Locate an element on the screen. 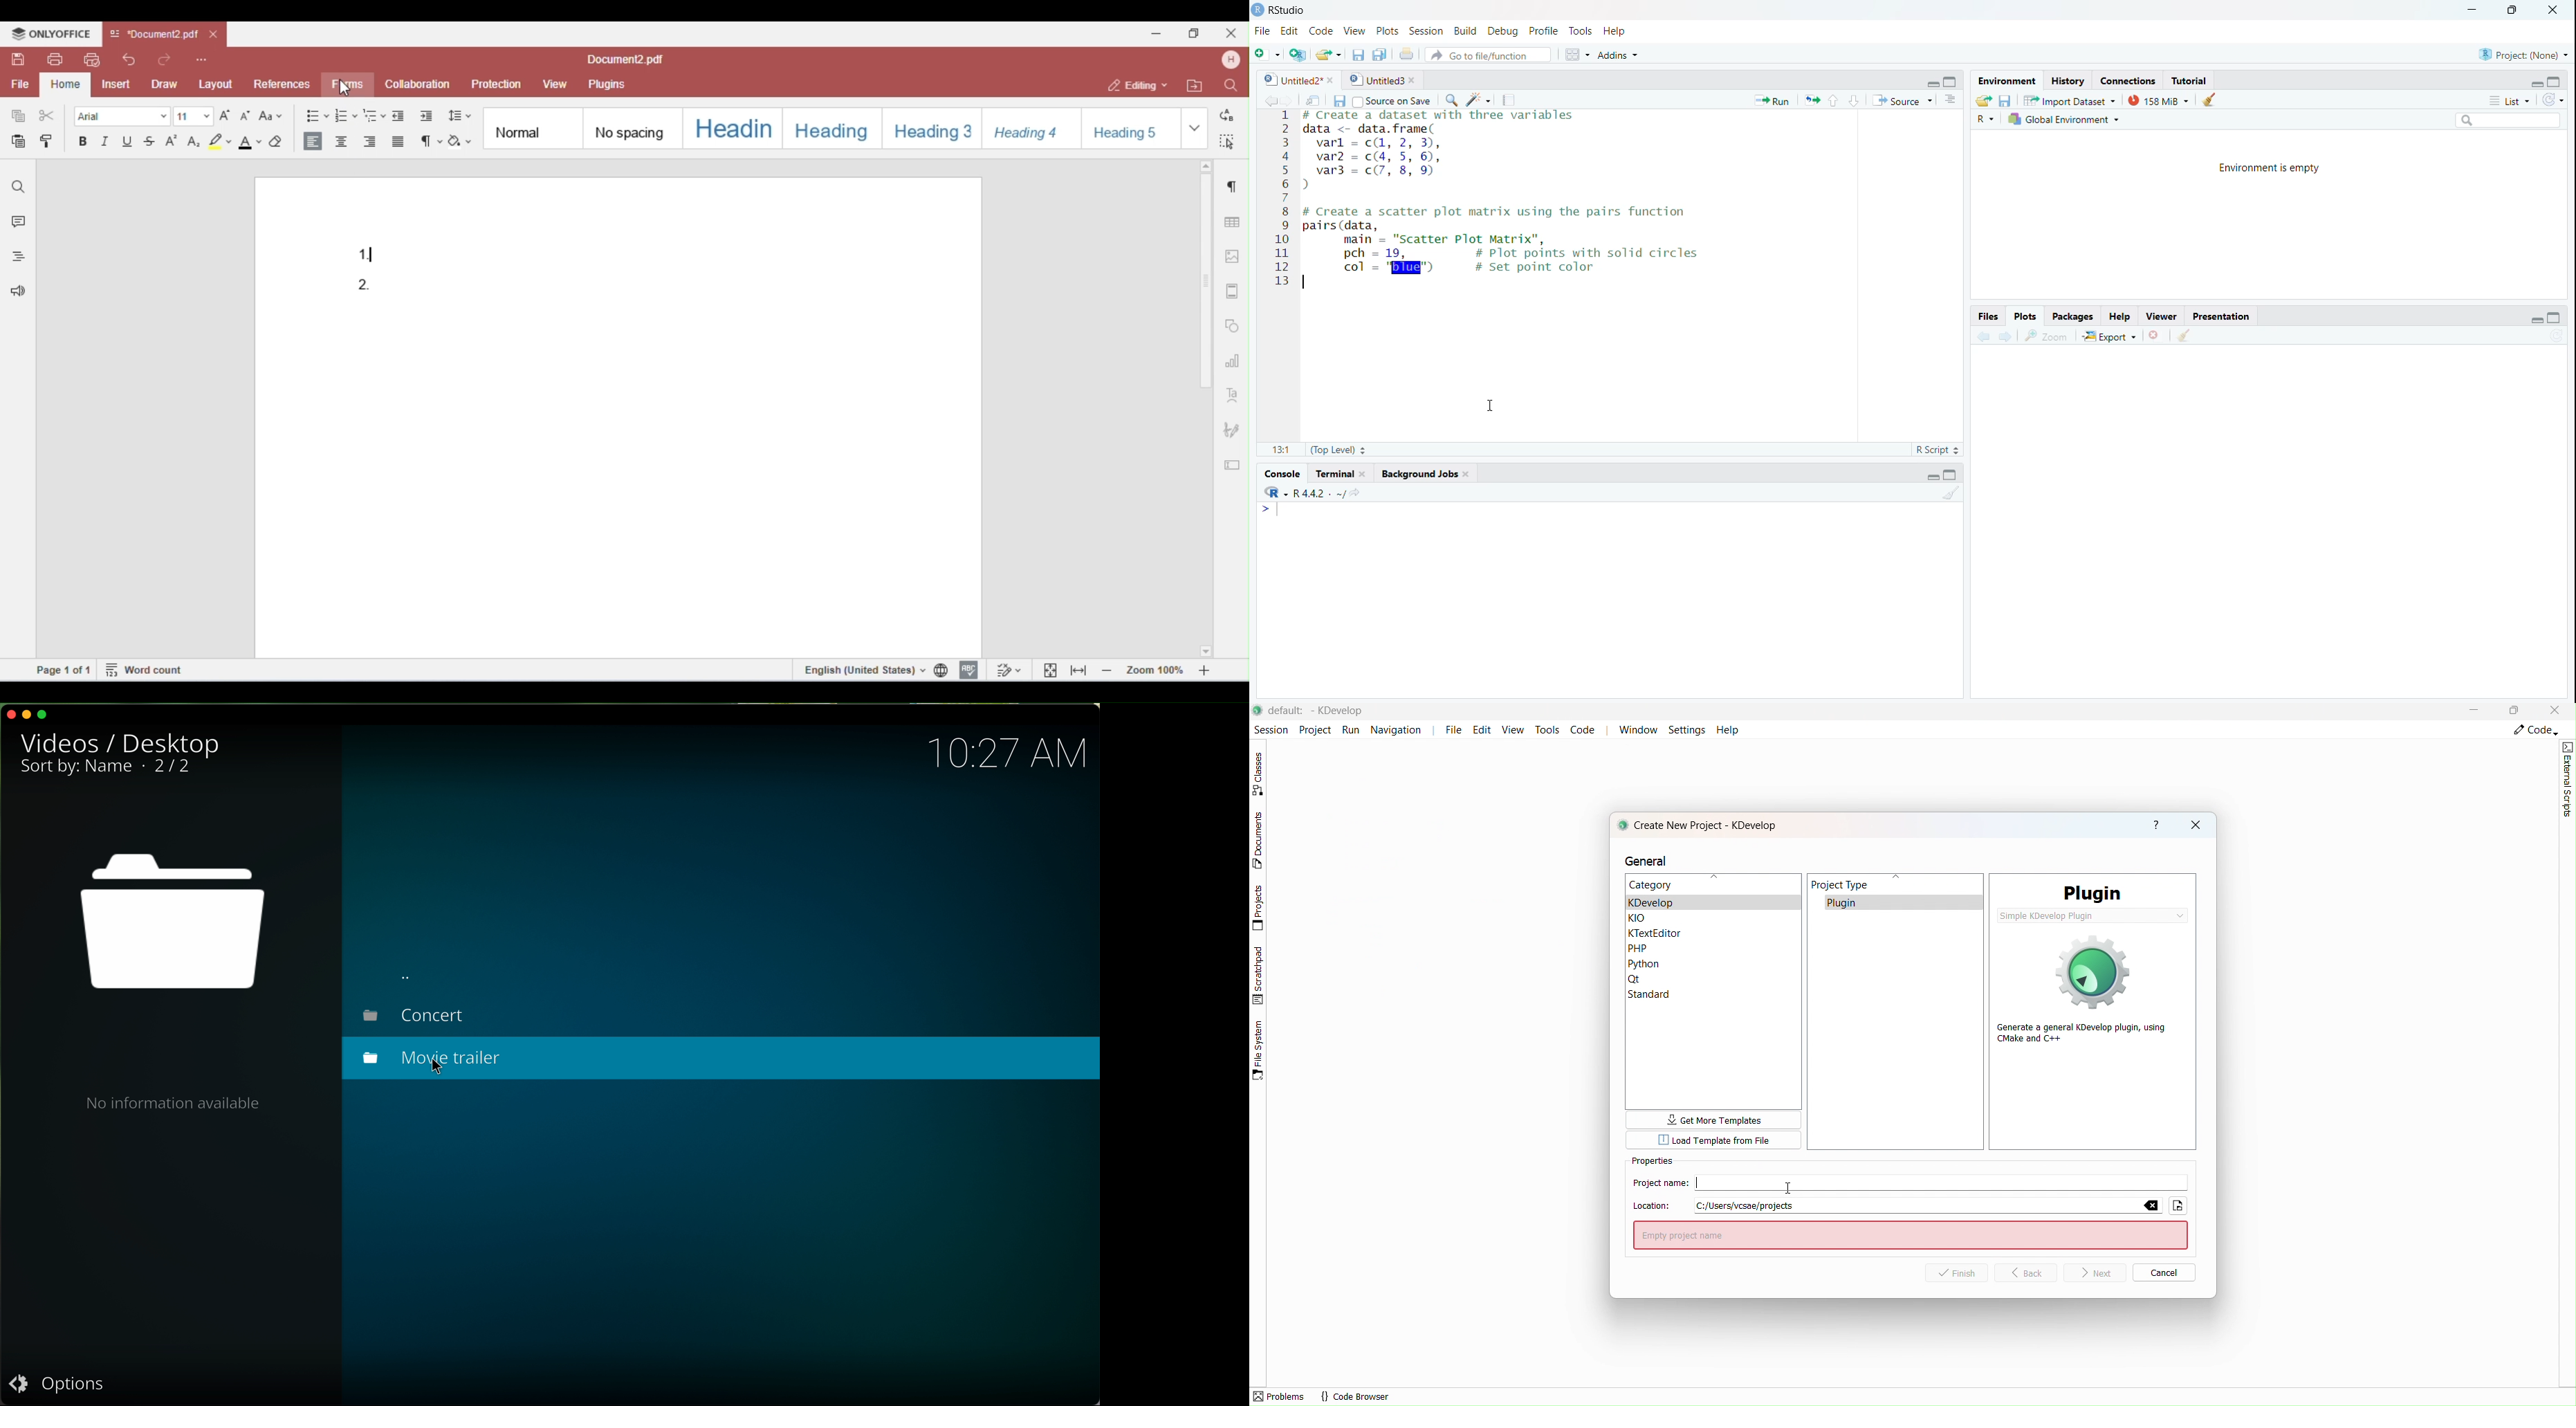 The height and width of the screenshot is (1428, 2576). R is located at coordinates (1271, 492).